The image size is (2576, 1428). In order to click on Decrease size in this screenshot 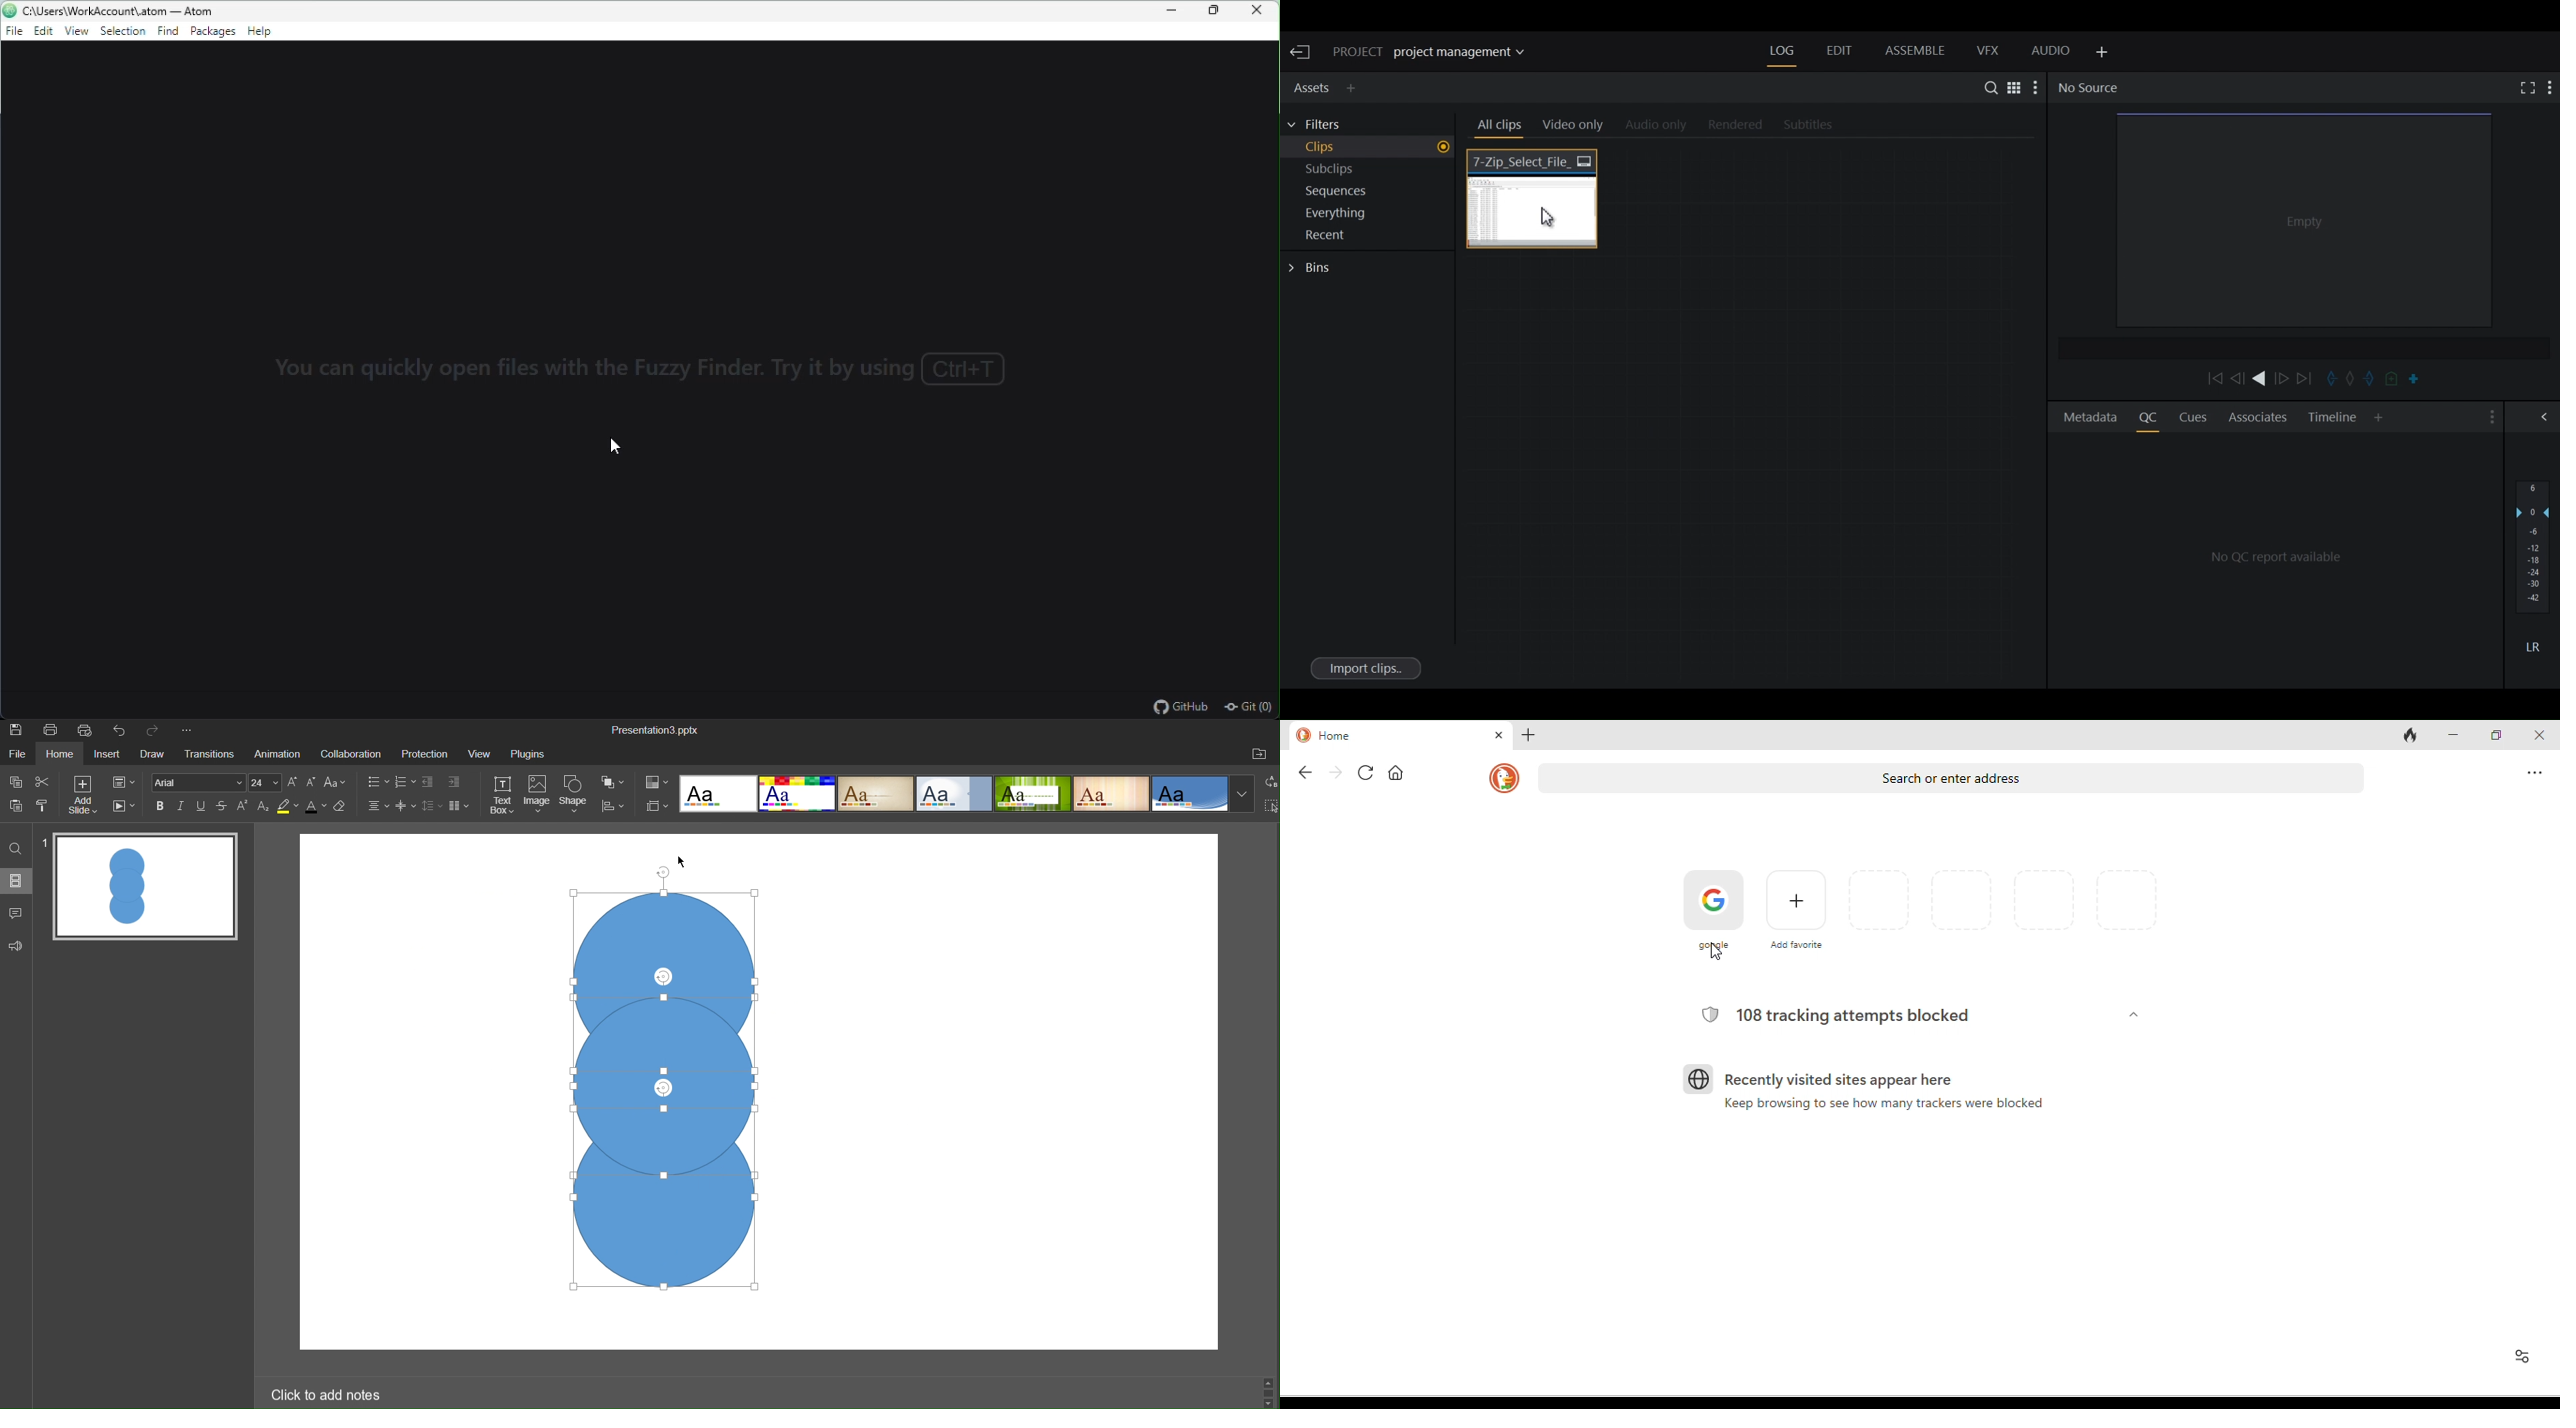, I will do `click(311, 781)`.